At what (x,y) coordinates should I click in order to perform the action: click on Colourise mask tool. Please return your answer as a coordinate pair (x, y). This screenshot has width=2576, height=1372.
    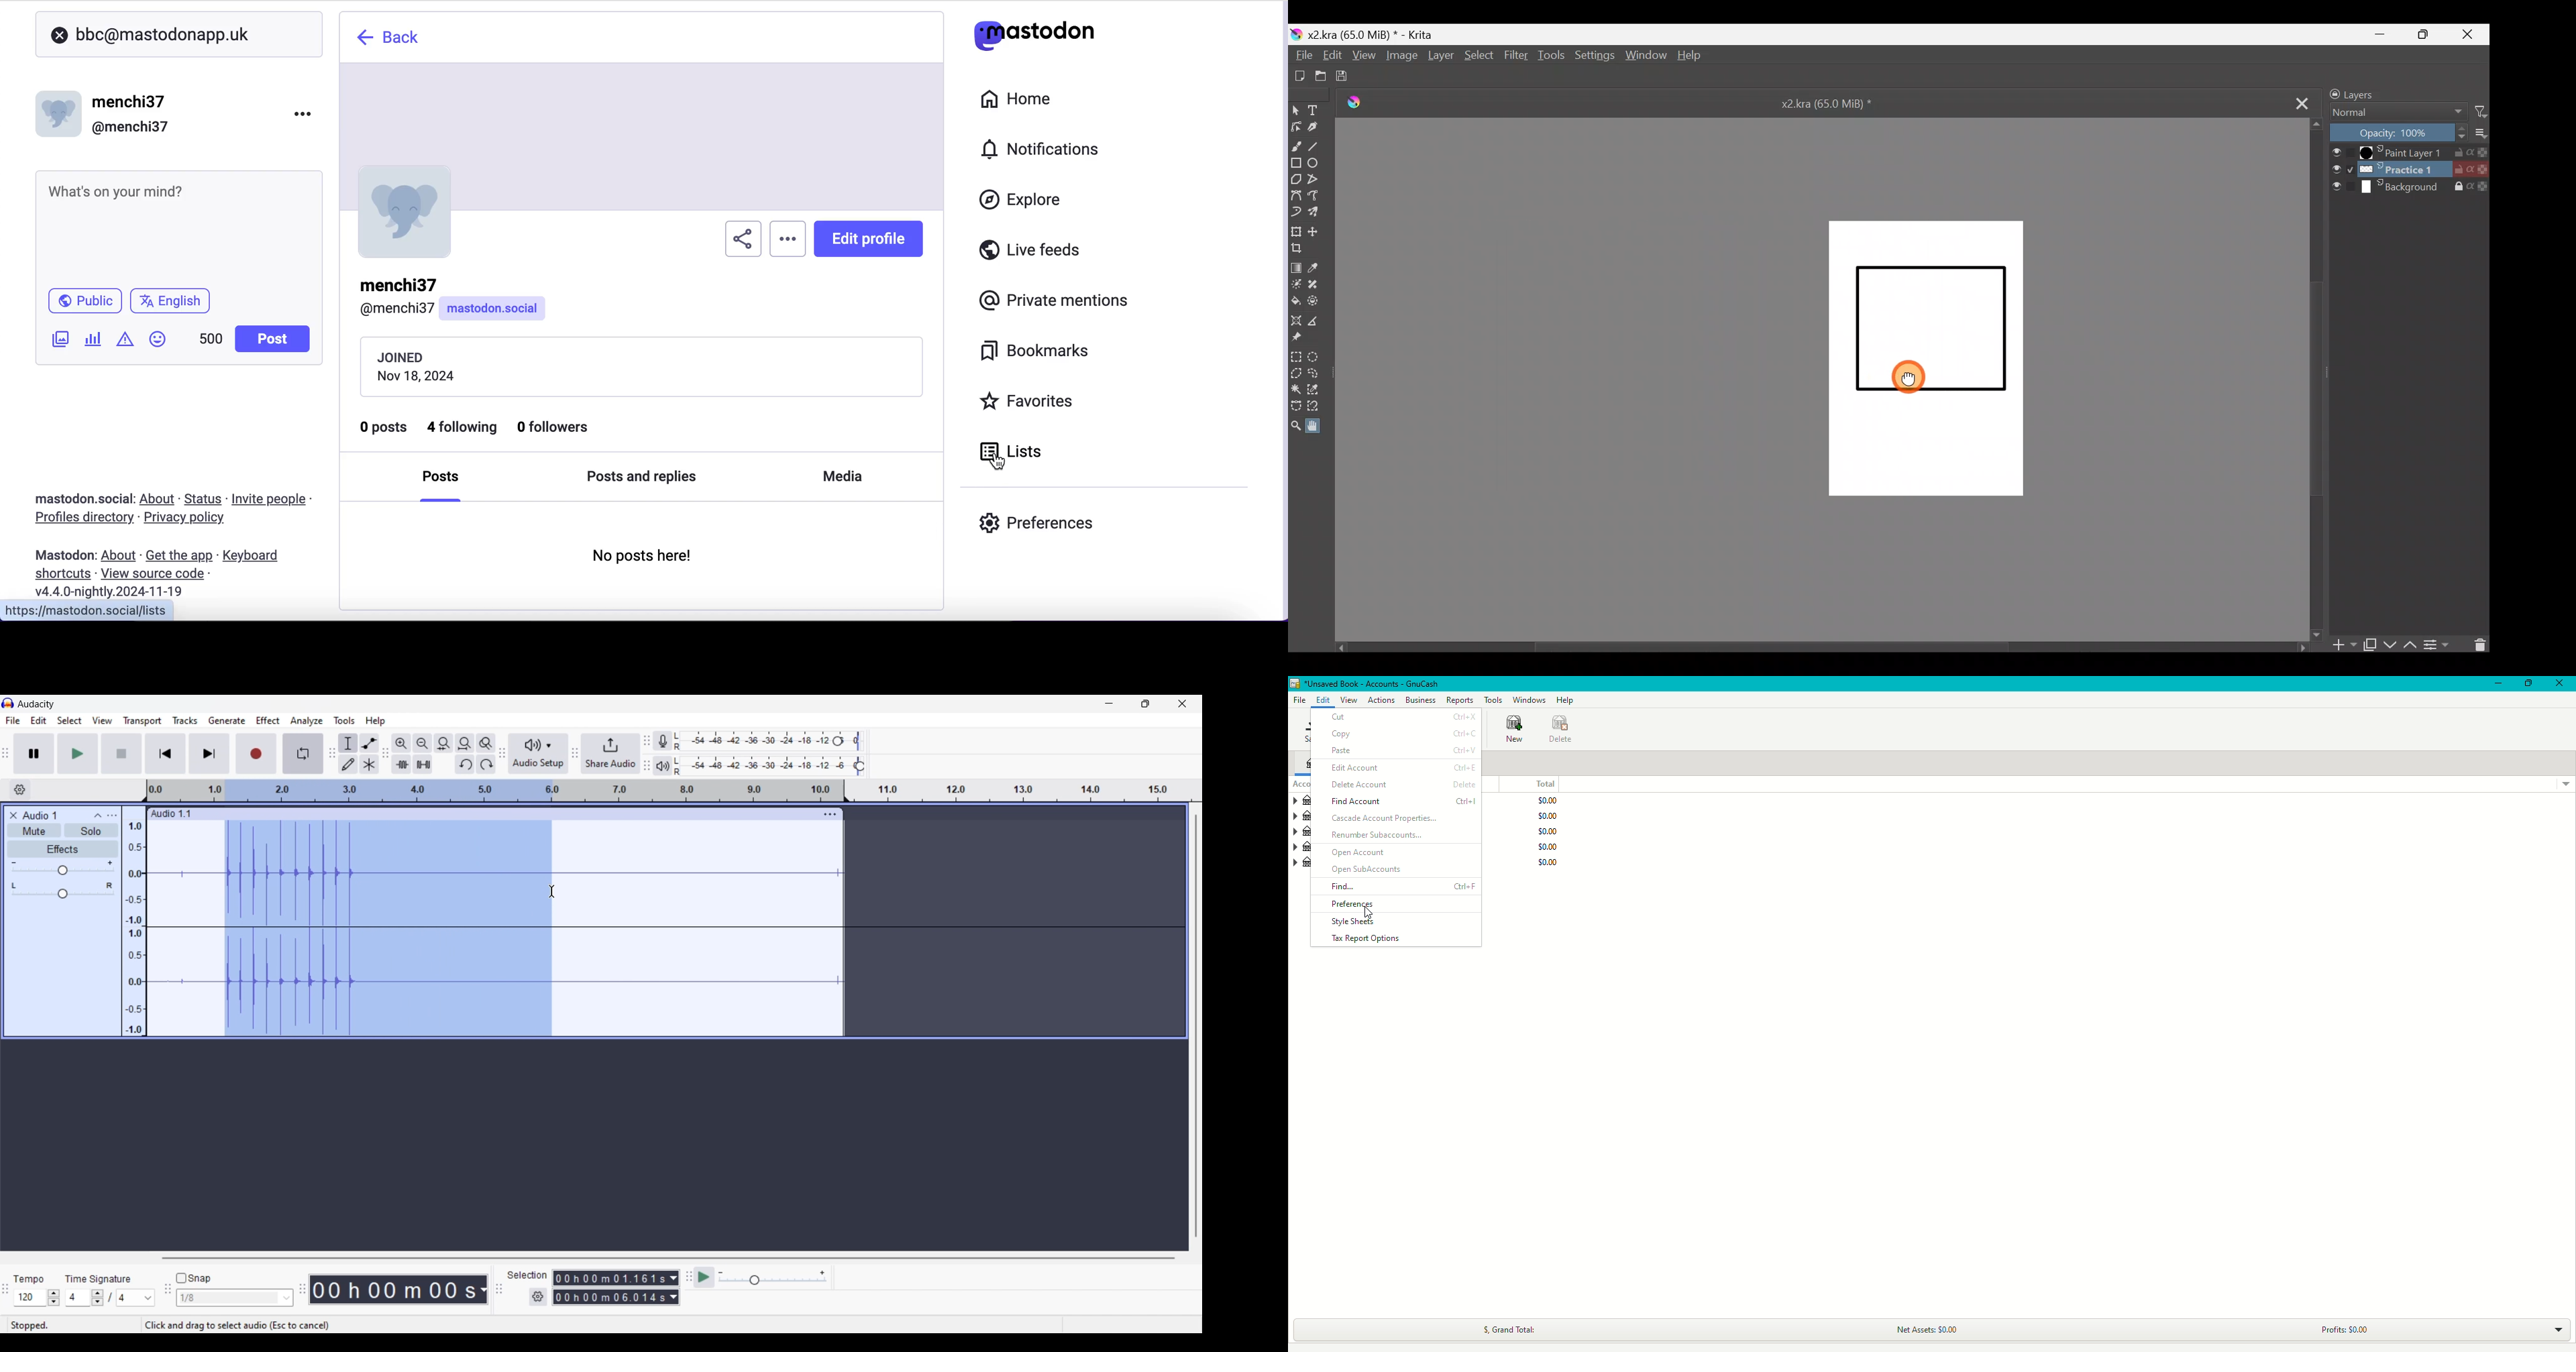
    Looking at the image, I should click on (1296, 283).